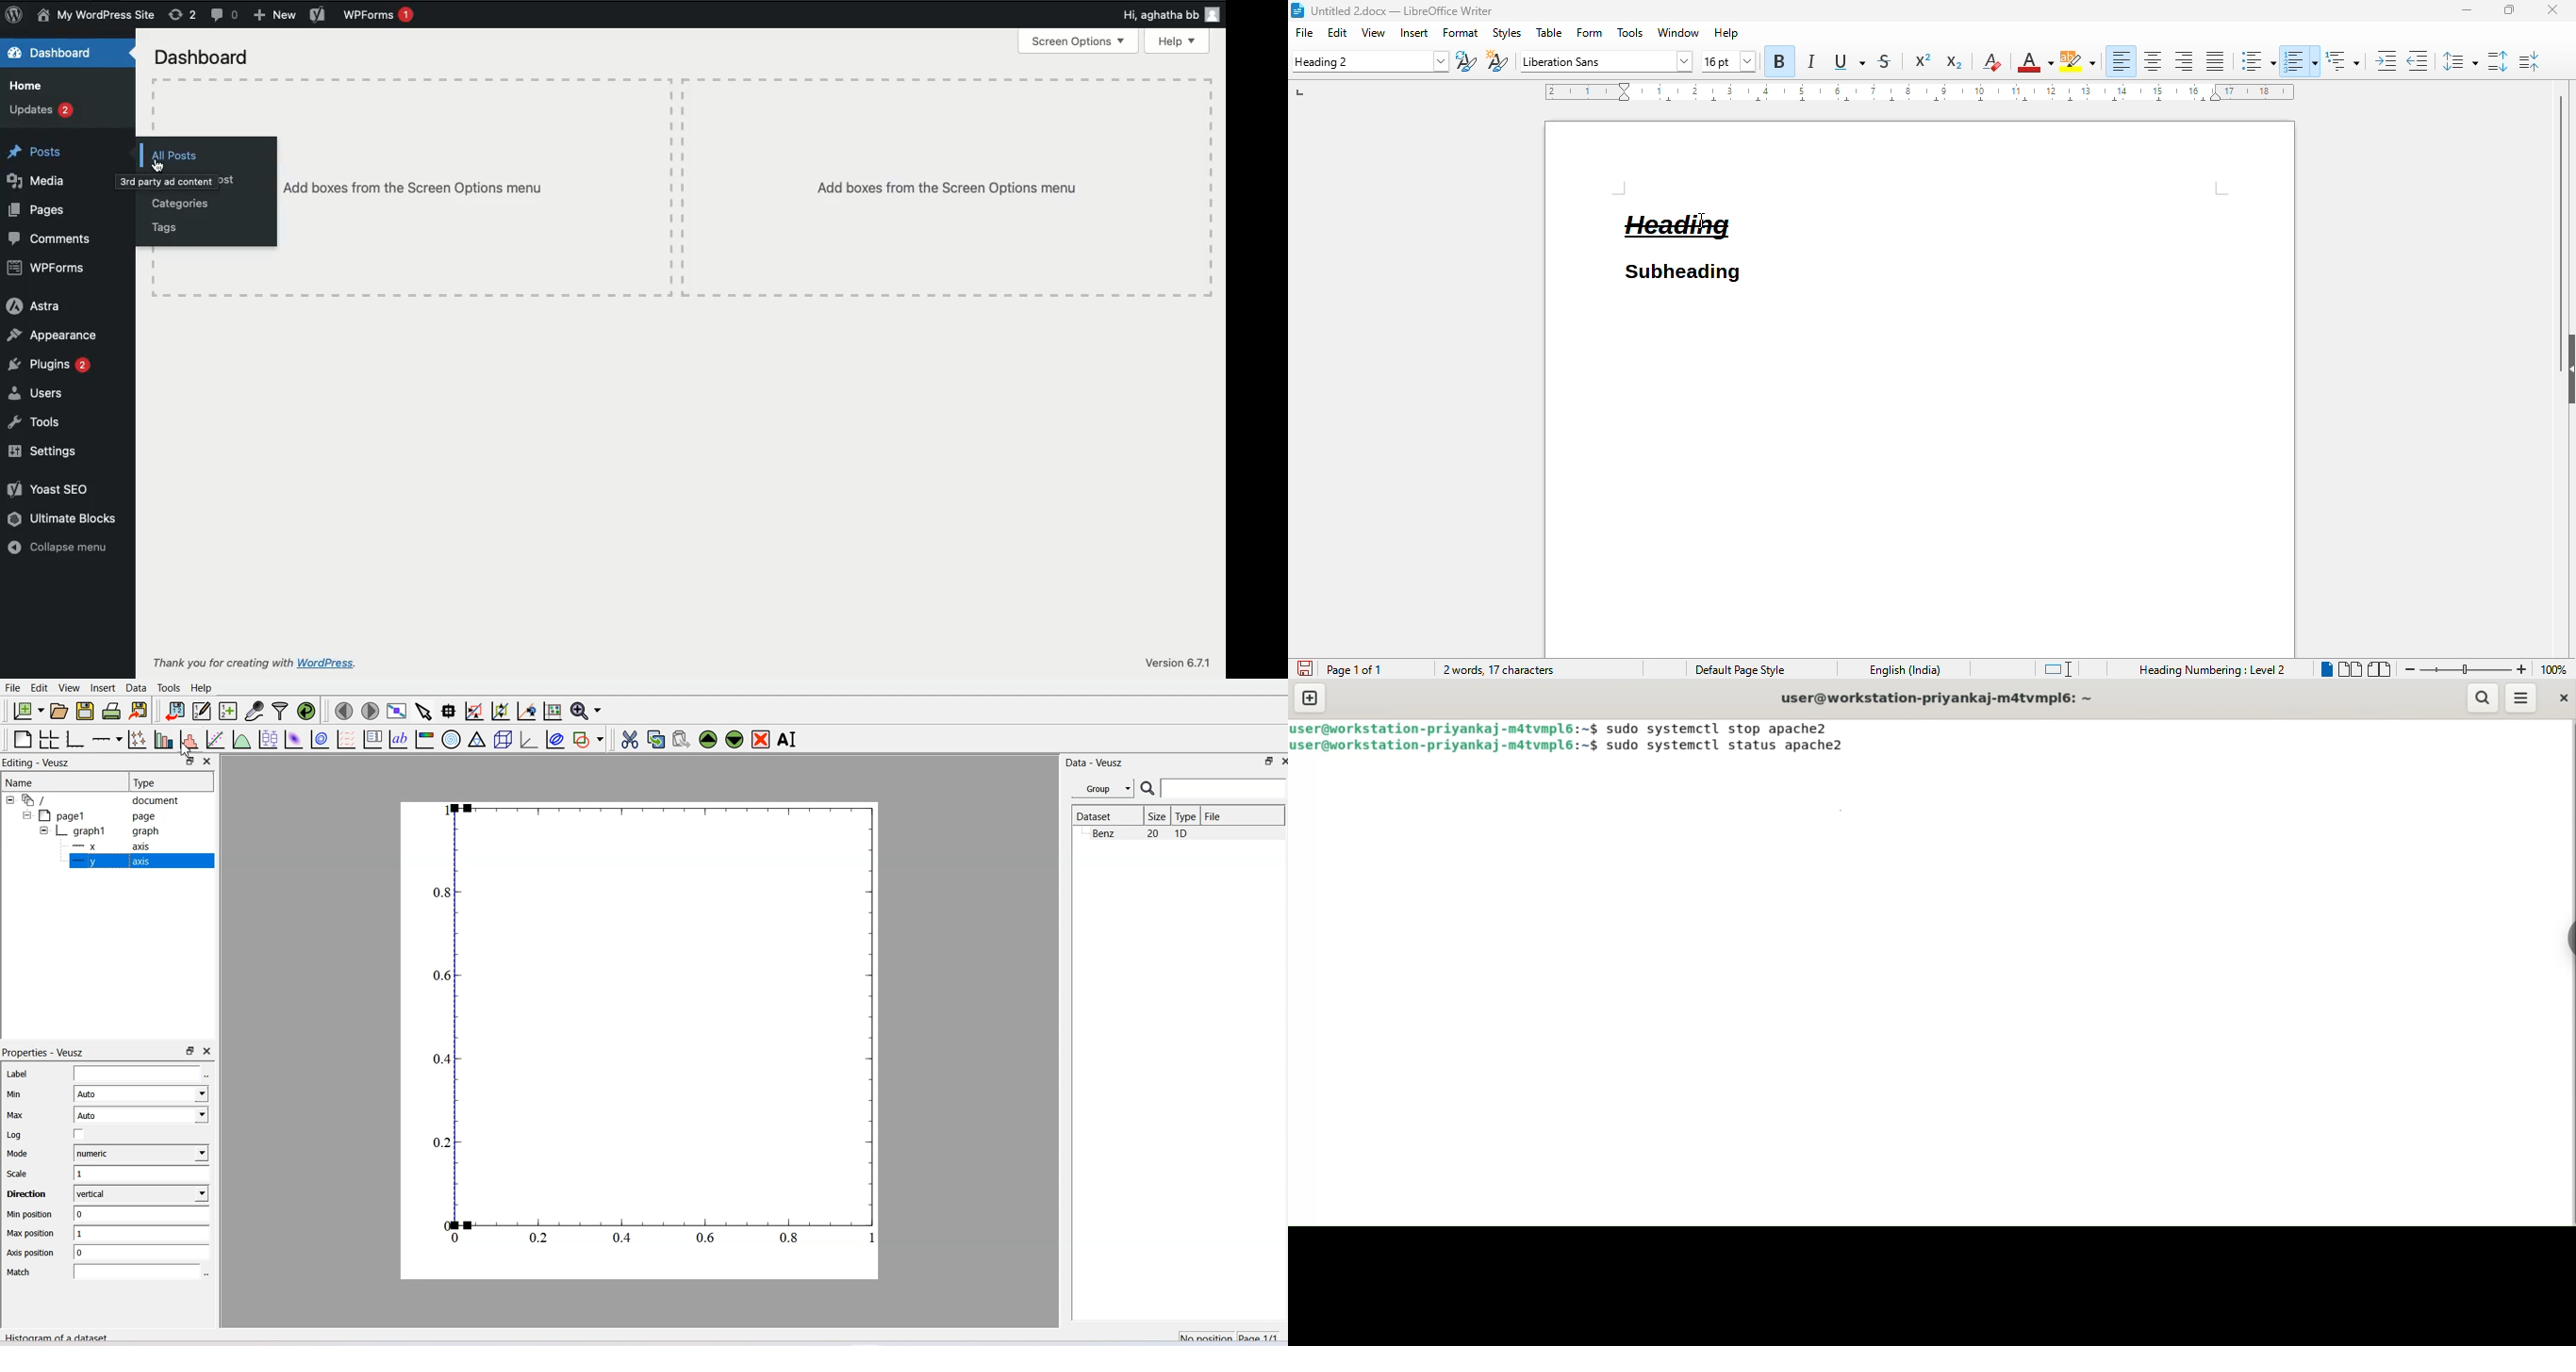 This screenshot has width=2576, height=1372. What do you see at coordinates (111, 711) in the screenshot?
I see `Print Document` at bounding box center [111, 711].